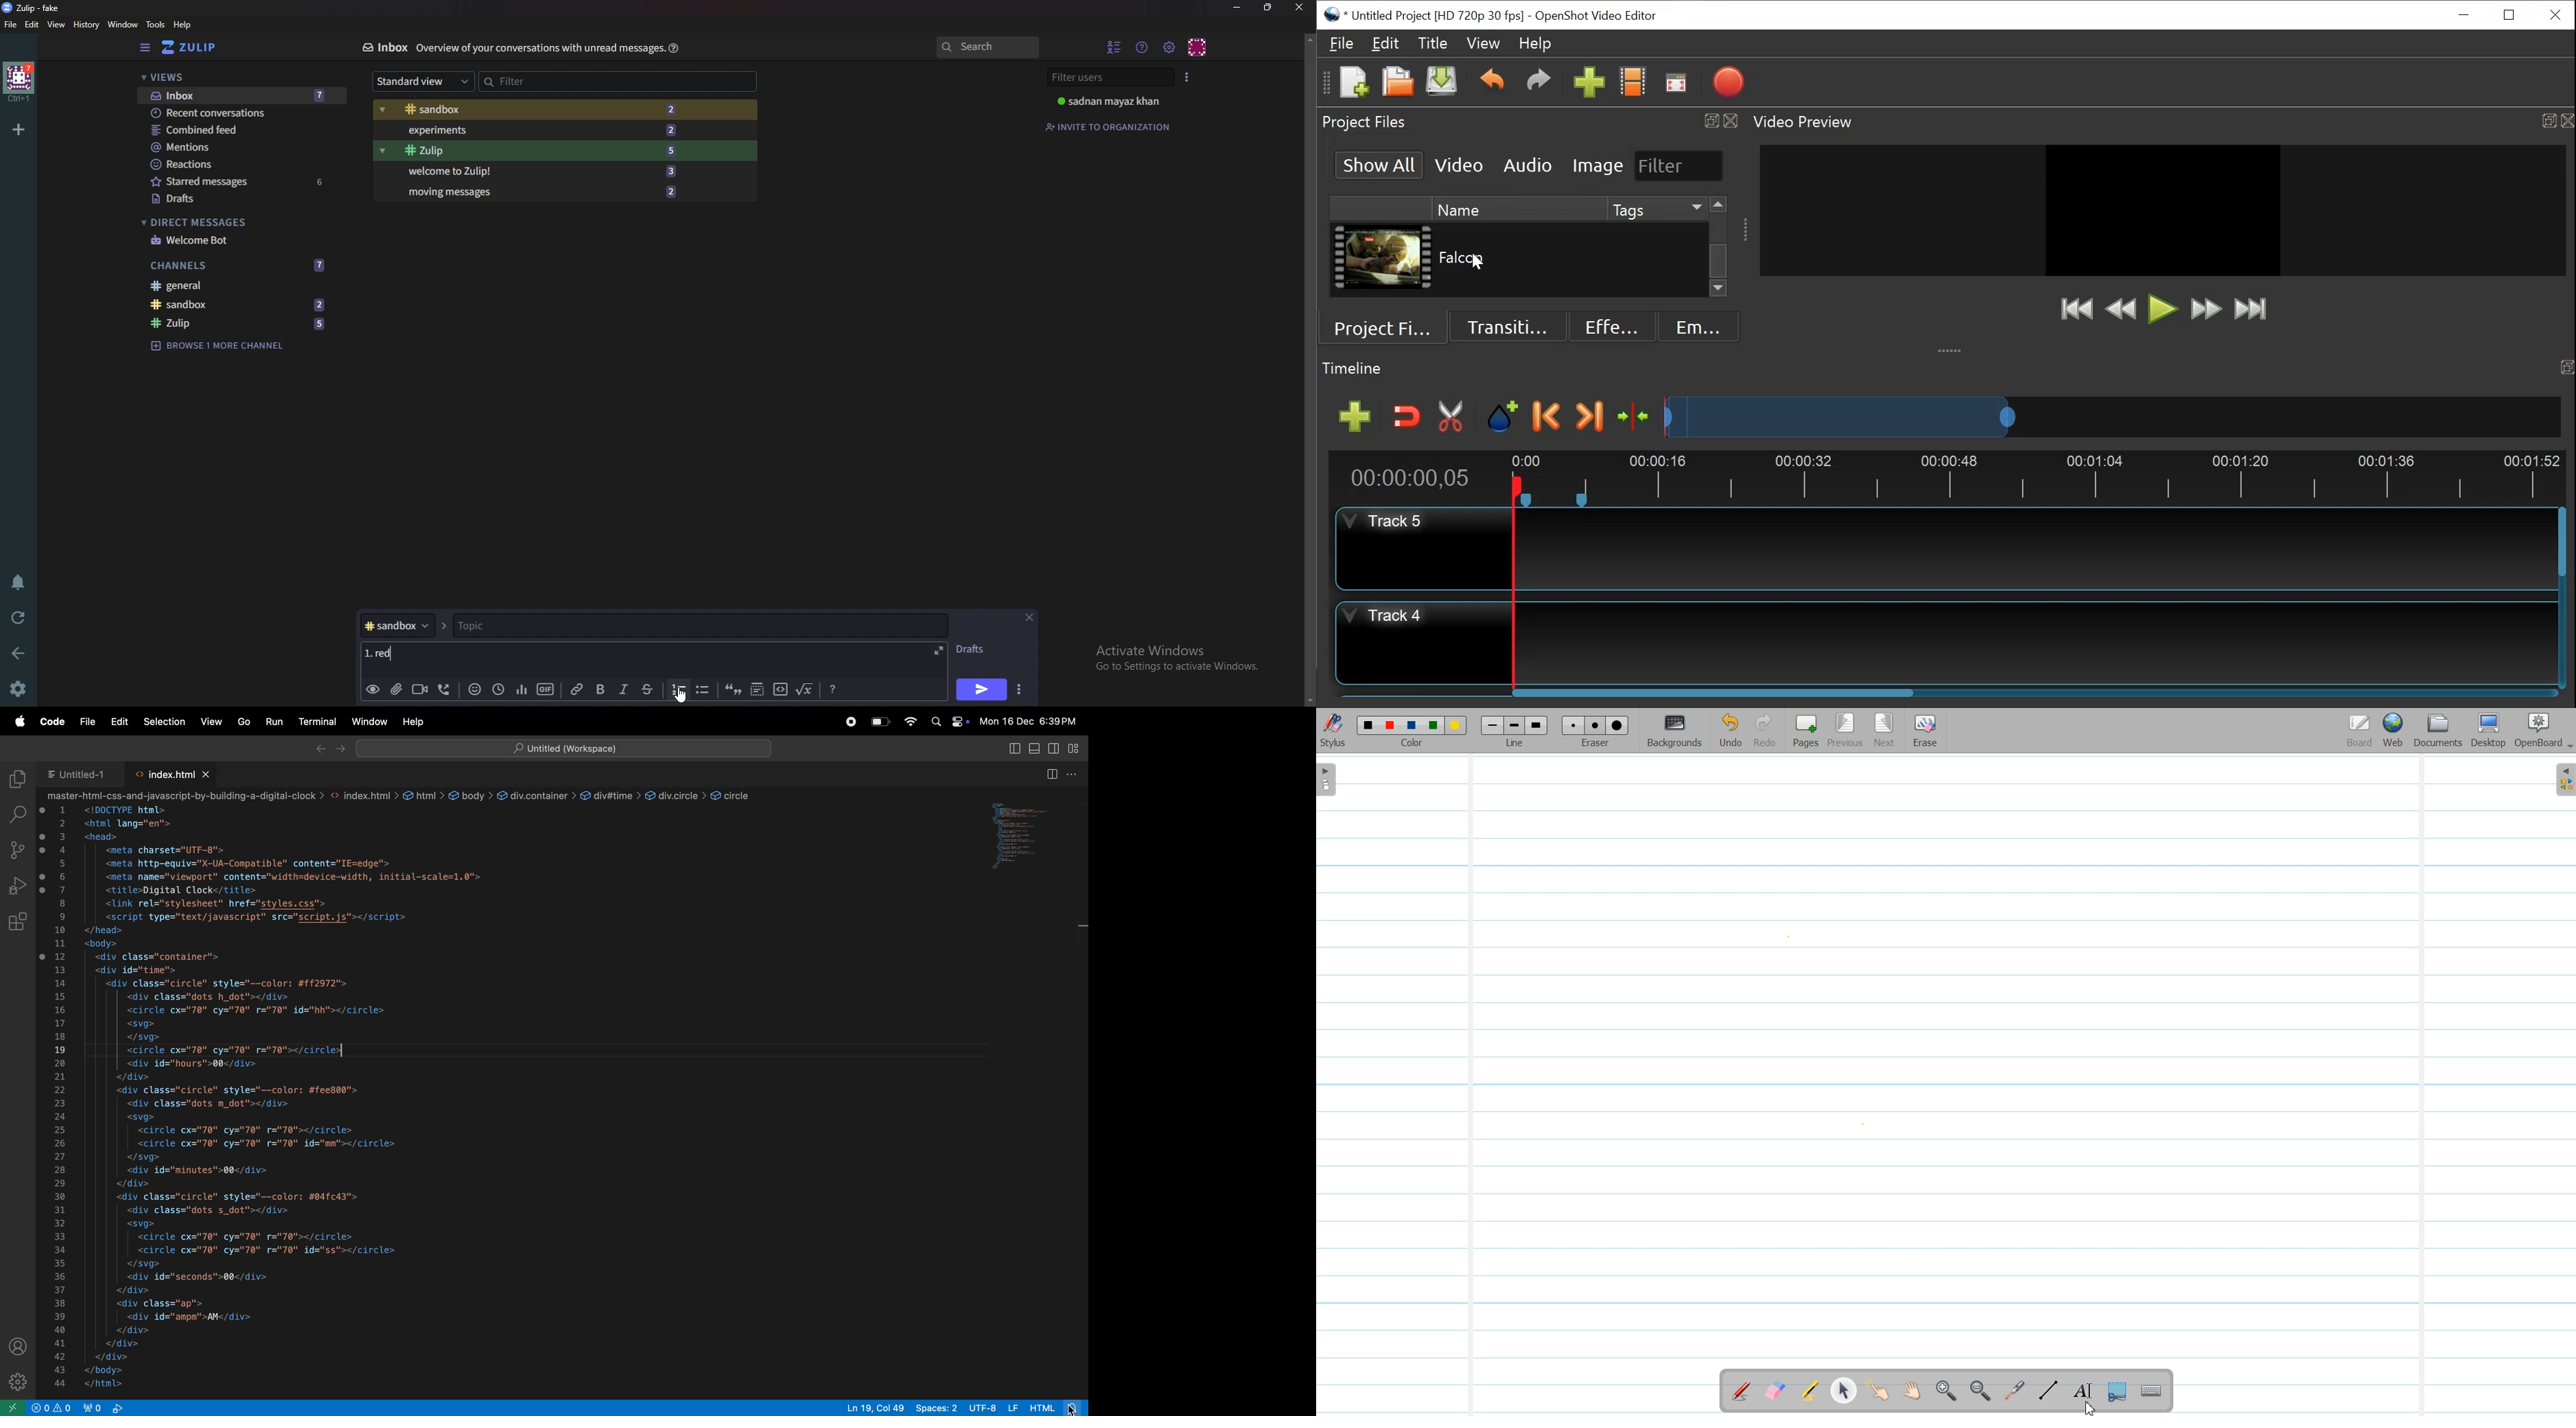  Describe the element at coordinates (1479, 264) in the screenshot. I see `Cursor` at that location.